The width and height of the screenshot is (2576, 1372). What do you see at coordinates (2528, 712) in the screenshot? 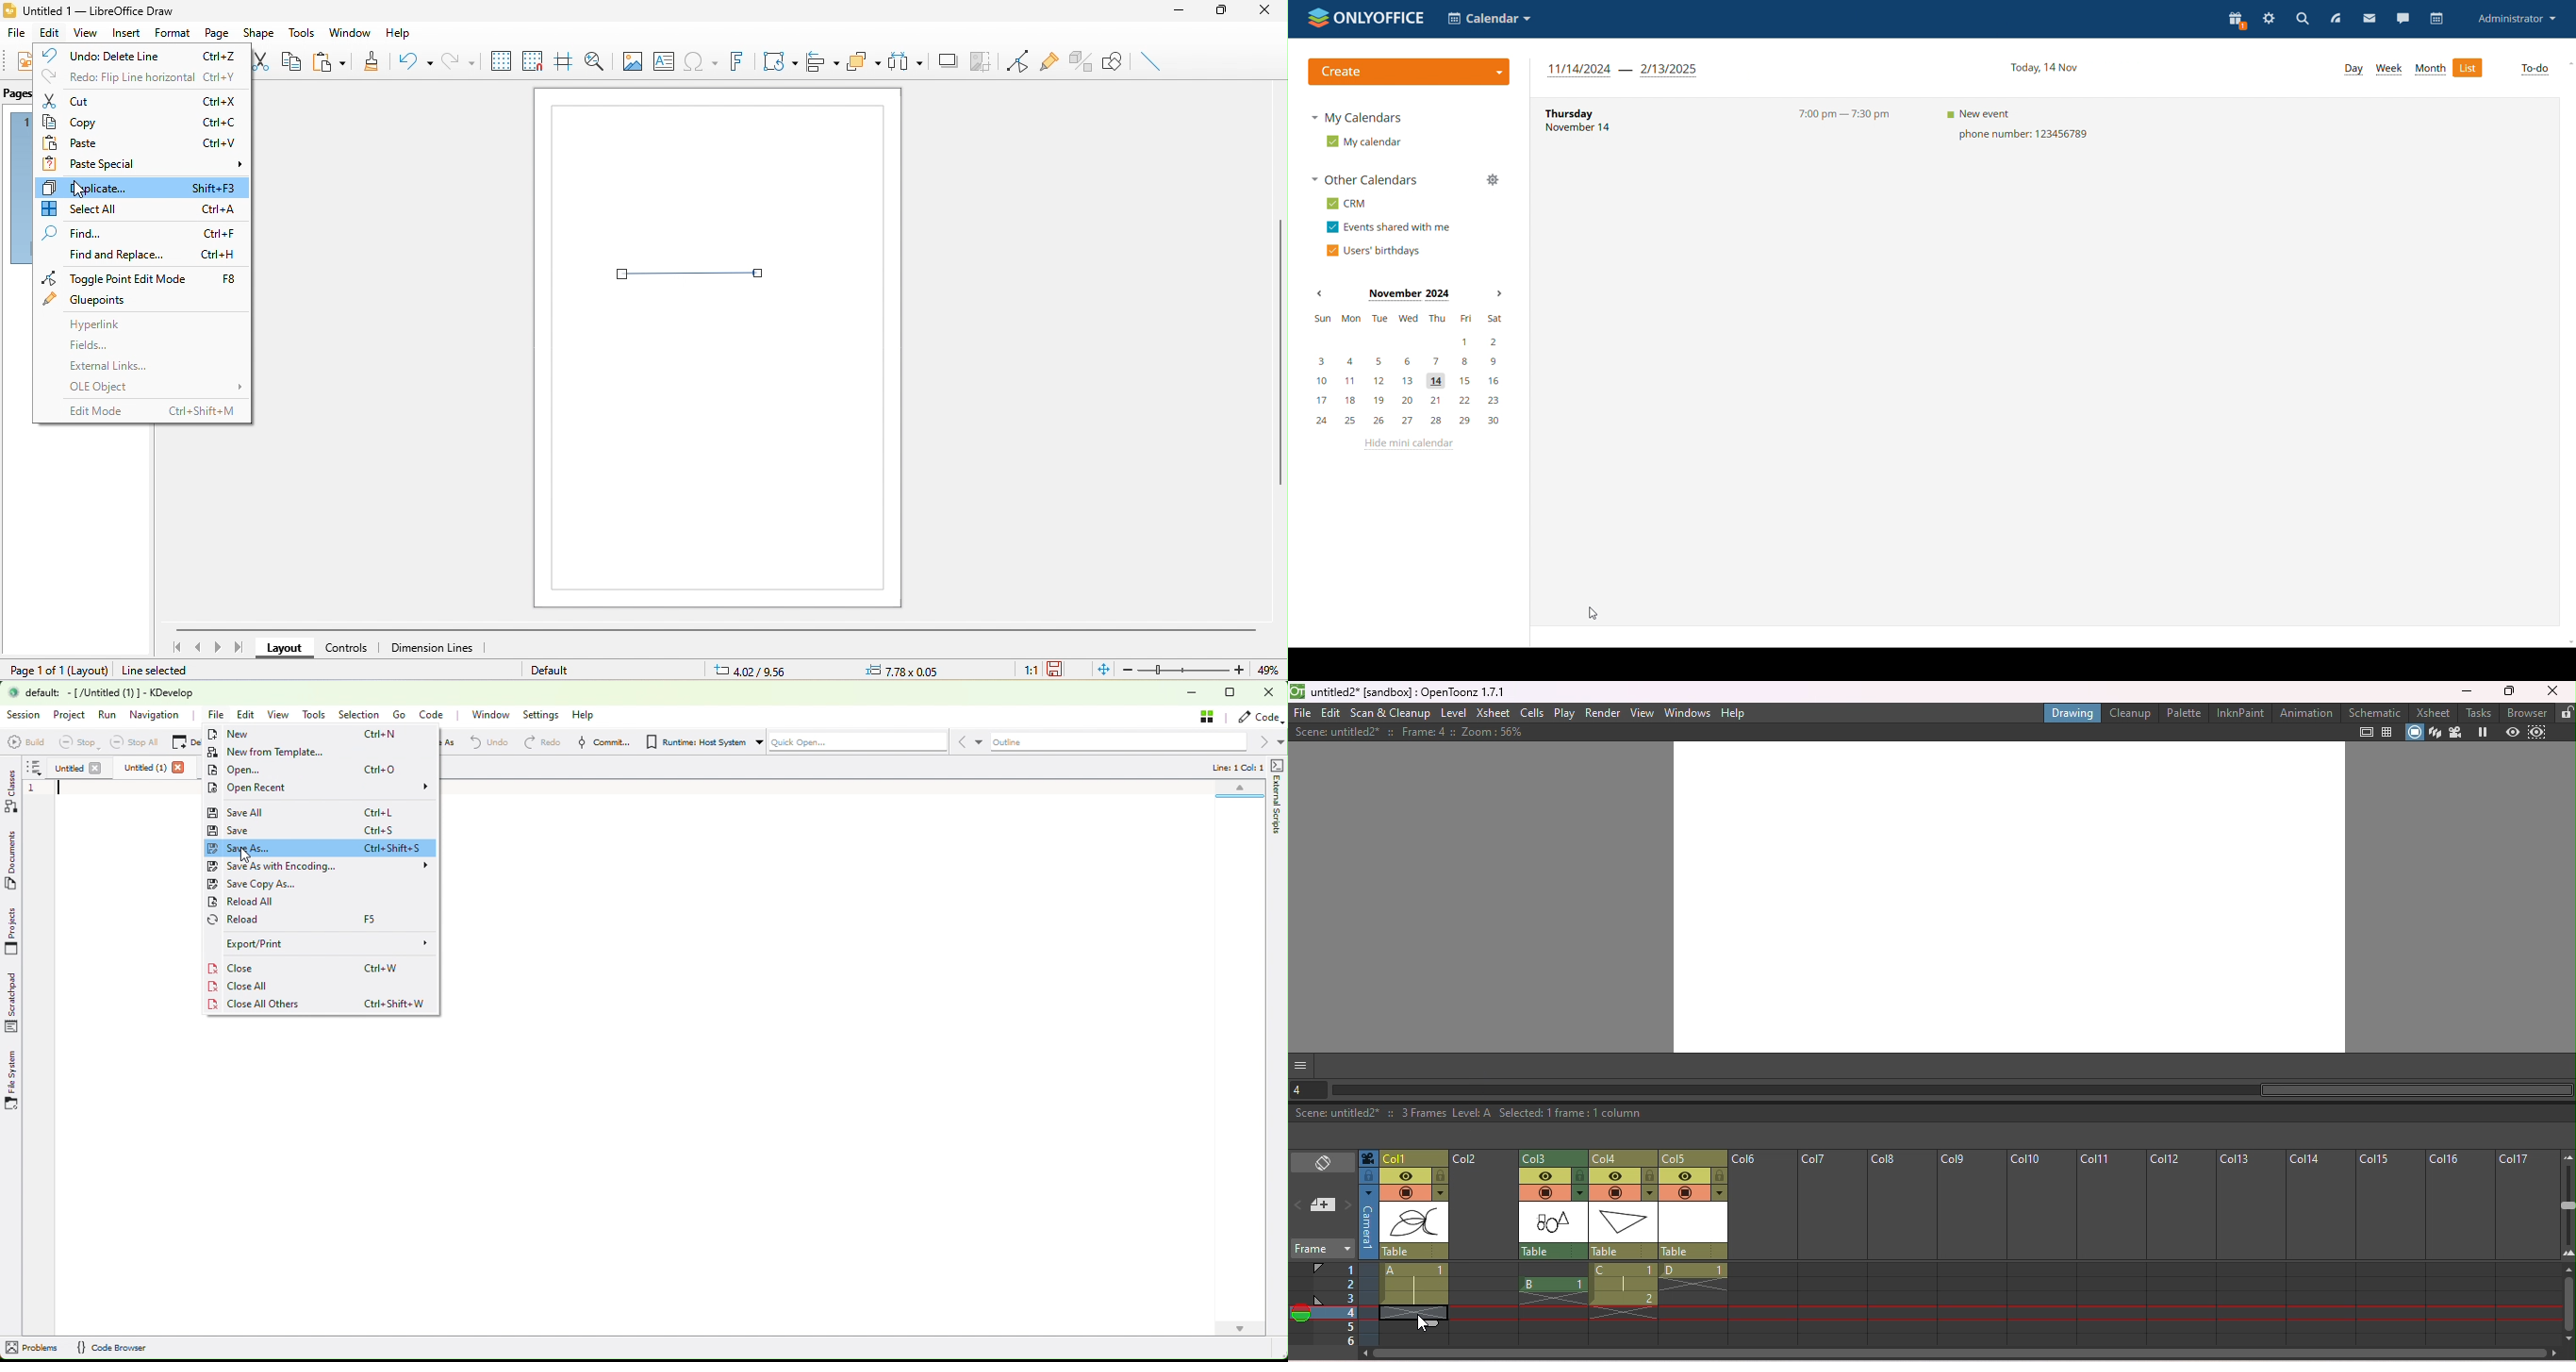
I see `Browser` at bounding box center [2528, 712].